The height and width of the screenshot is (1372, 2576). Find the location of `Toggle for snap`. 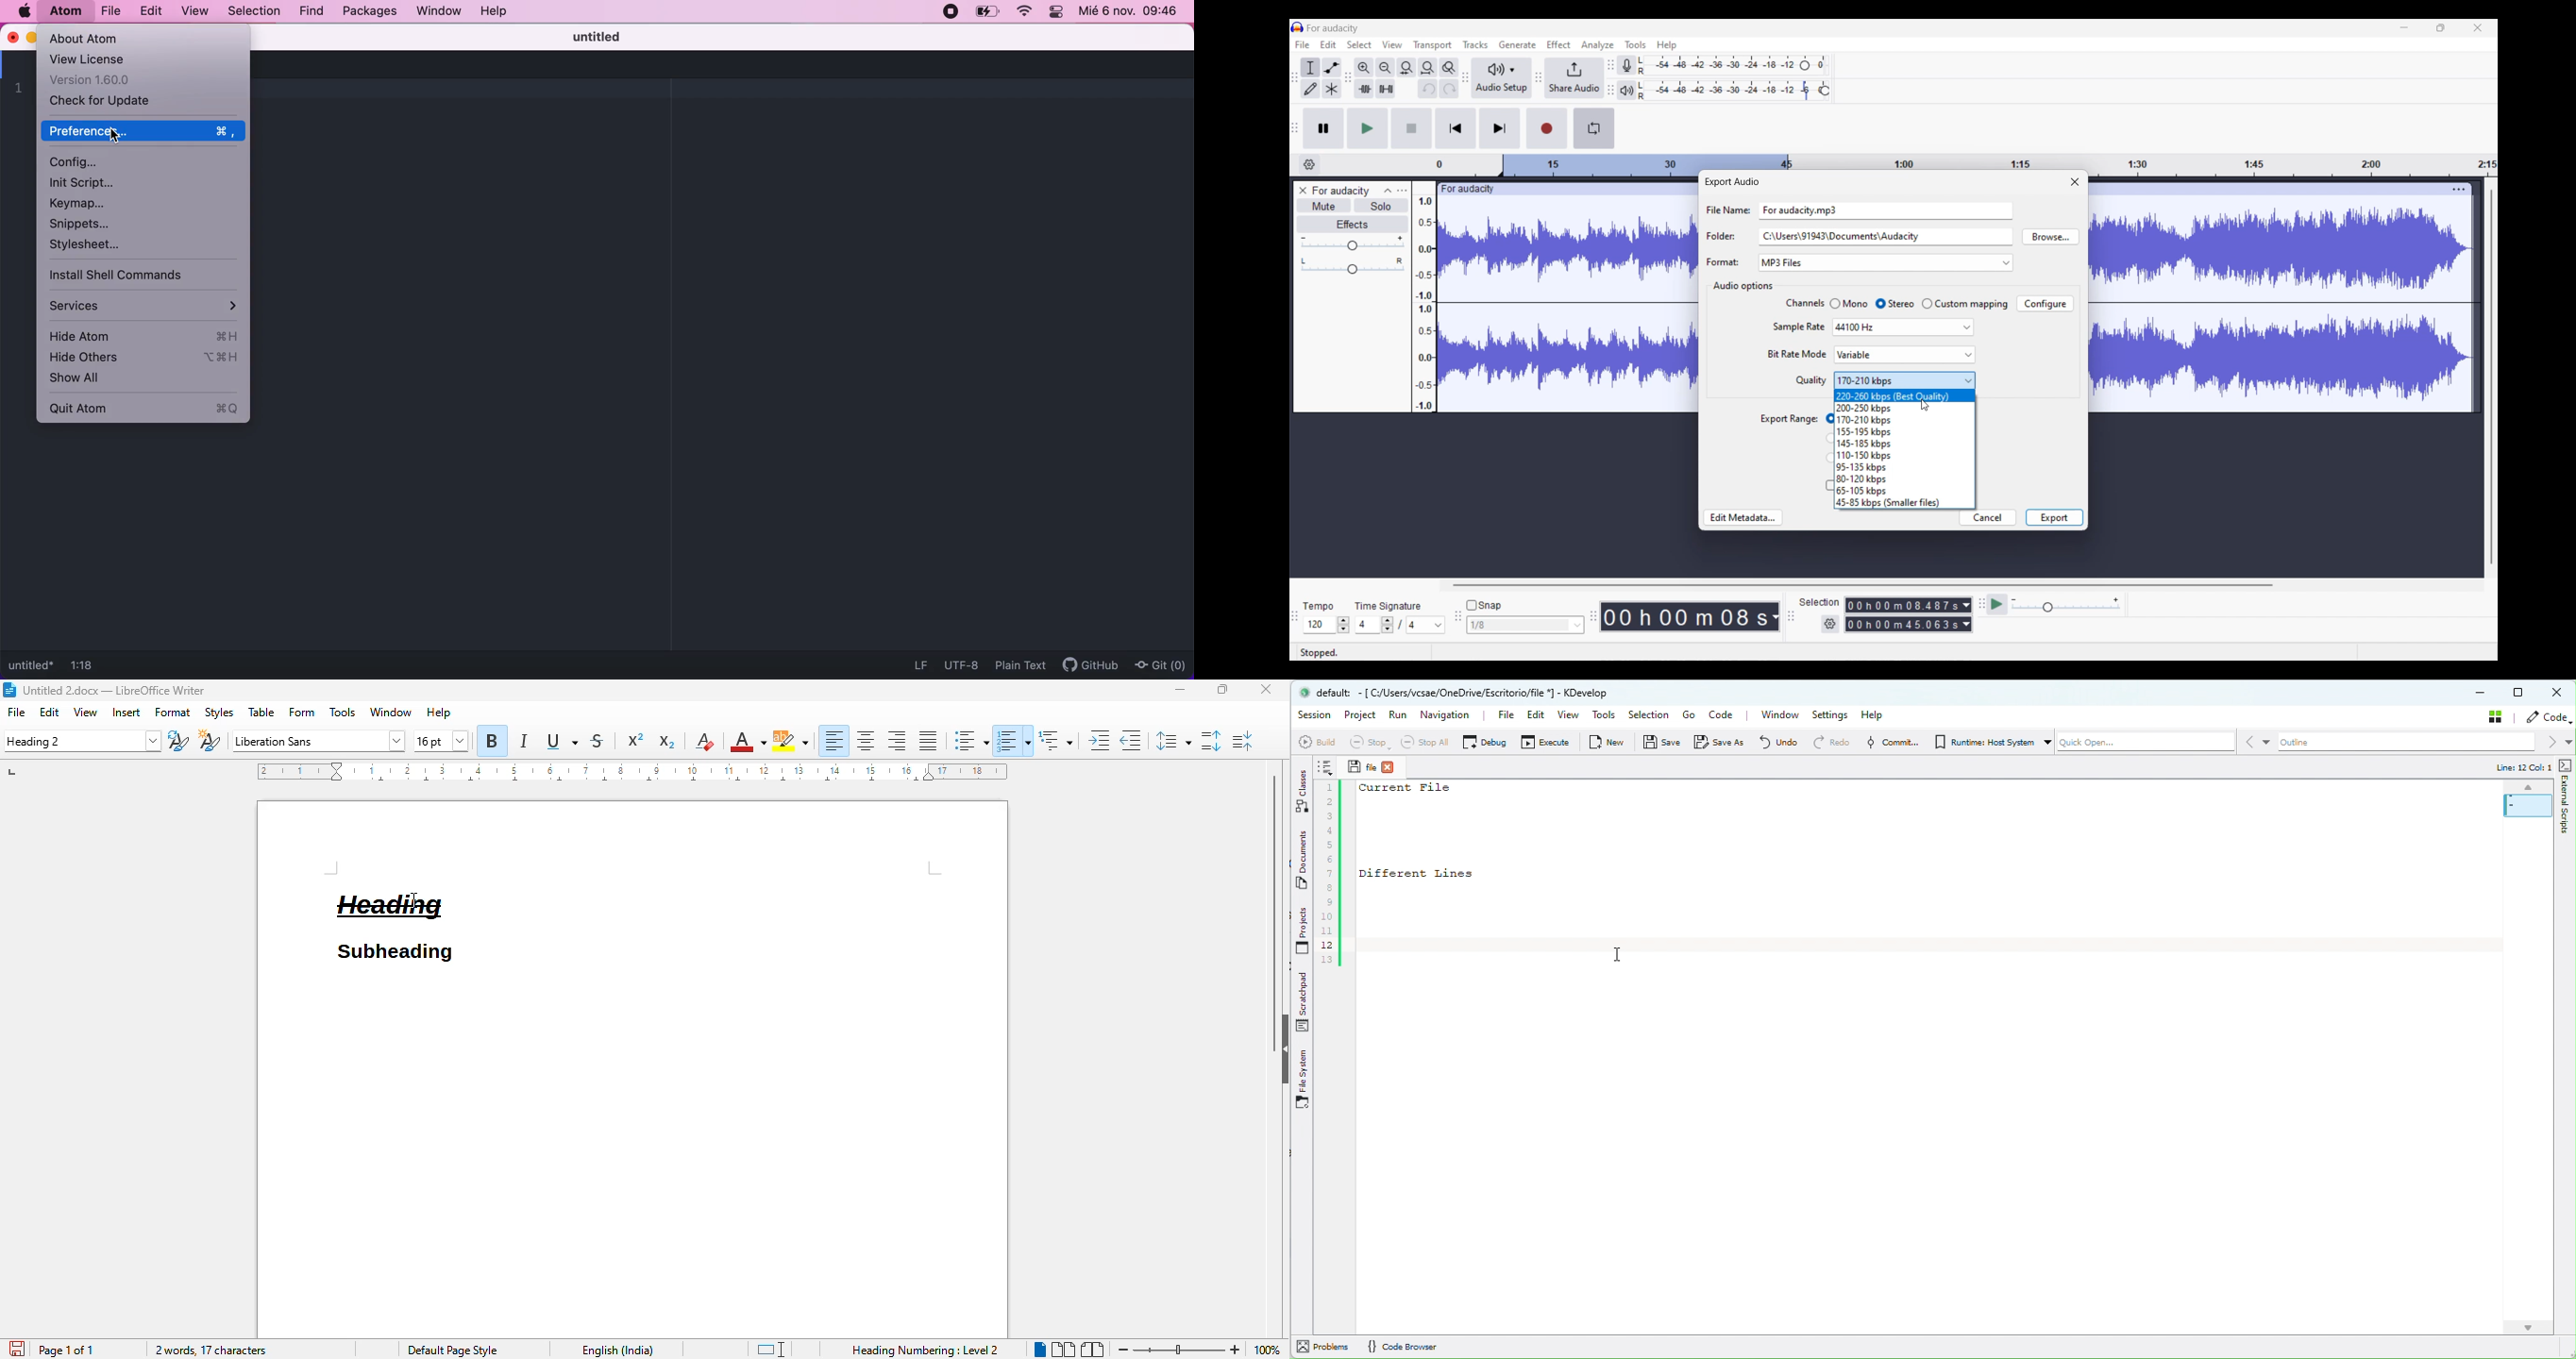

Toggle for snap is located at coordinates (1484, 605).